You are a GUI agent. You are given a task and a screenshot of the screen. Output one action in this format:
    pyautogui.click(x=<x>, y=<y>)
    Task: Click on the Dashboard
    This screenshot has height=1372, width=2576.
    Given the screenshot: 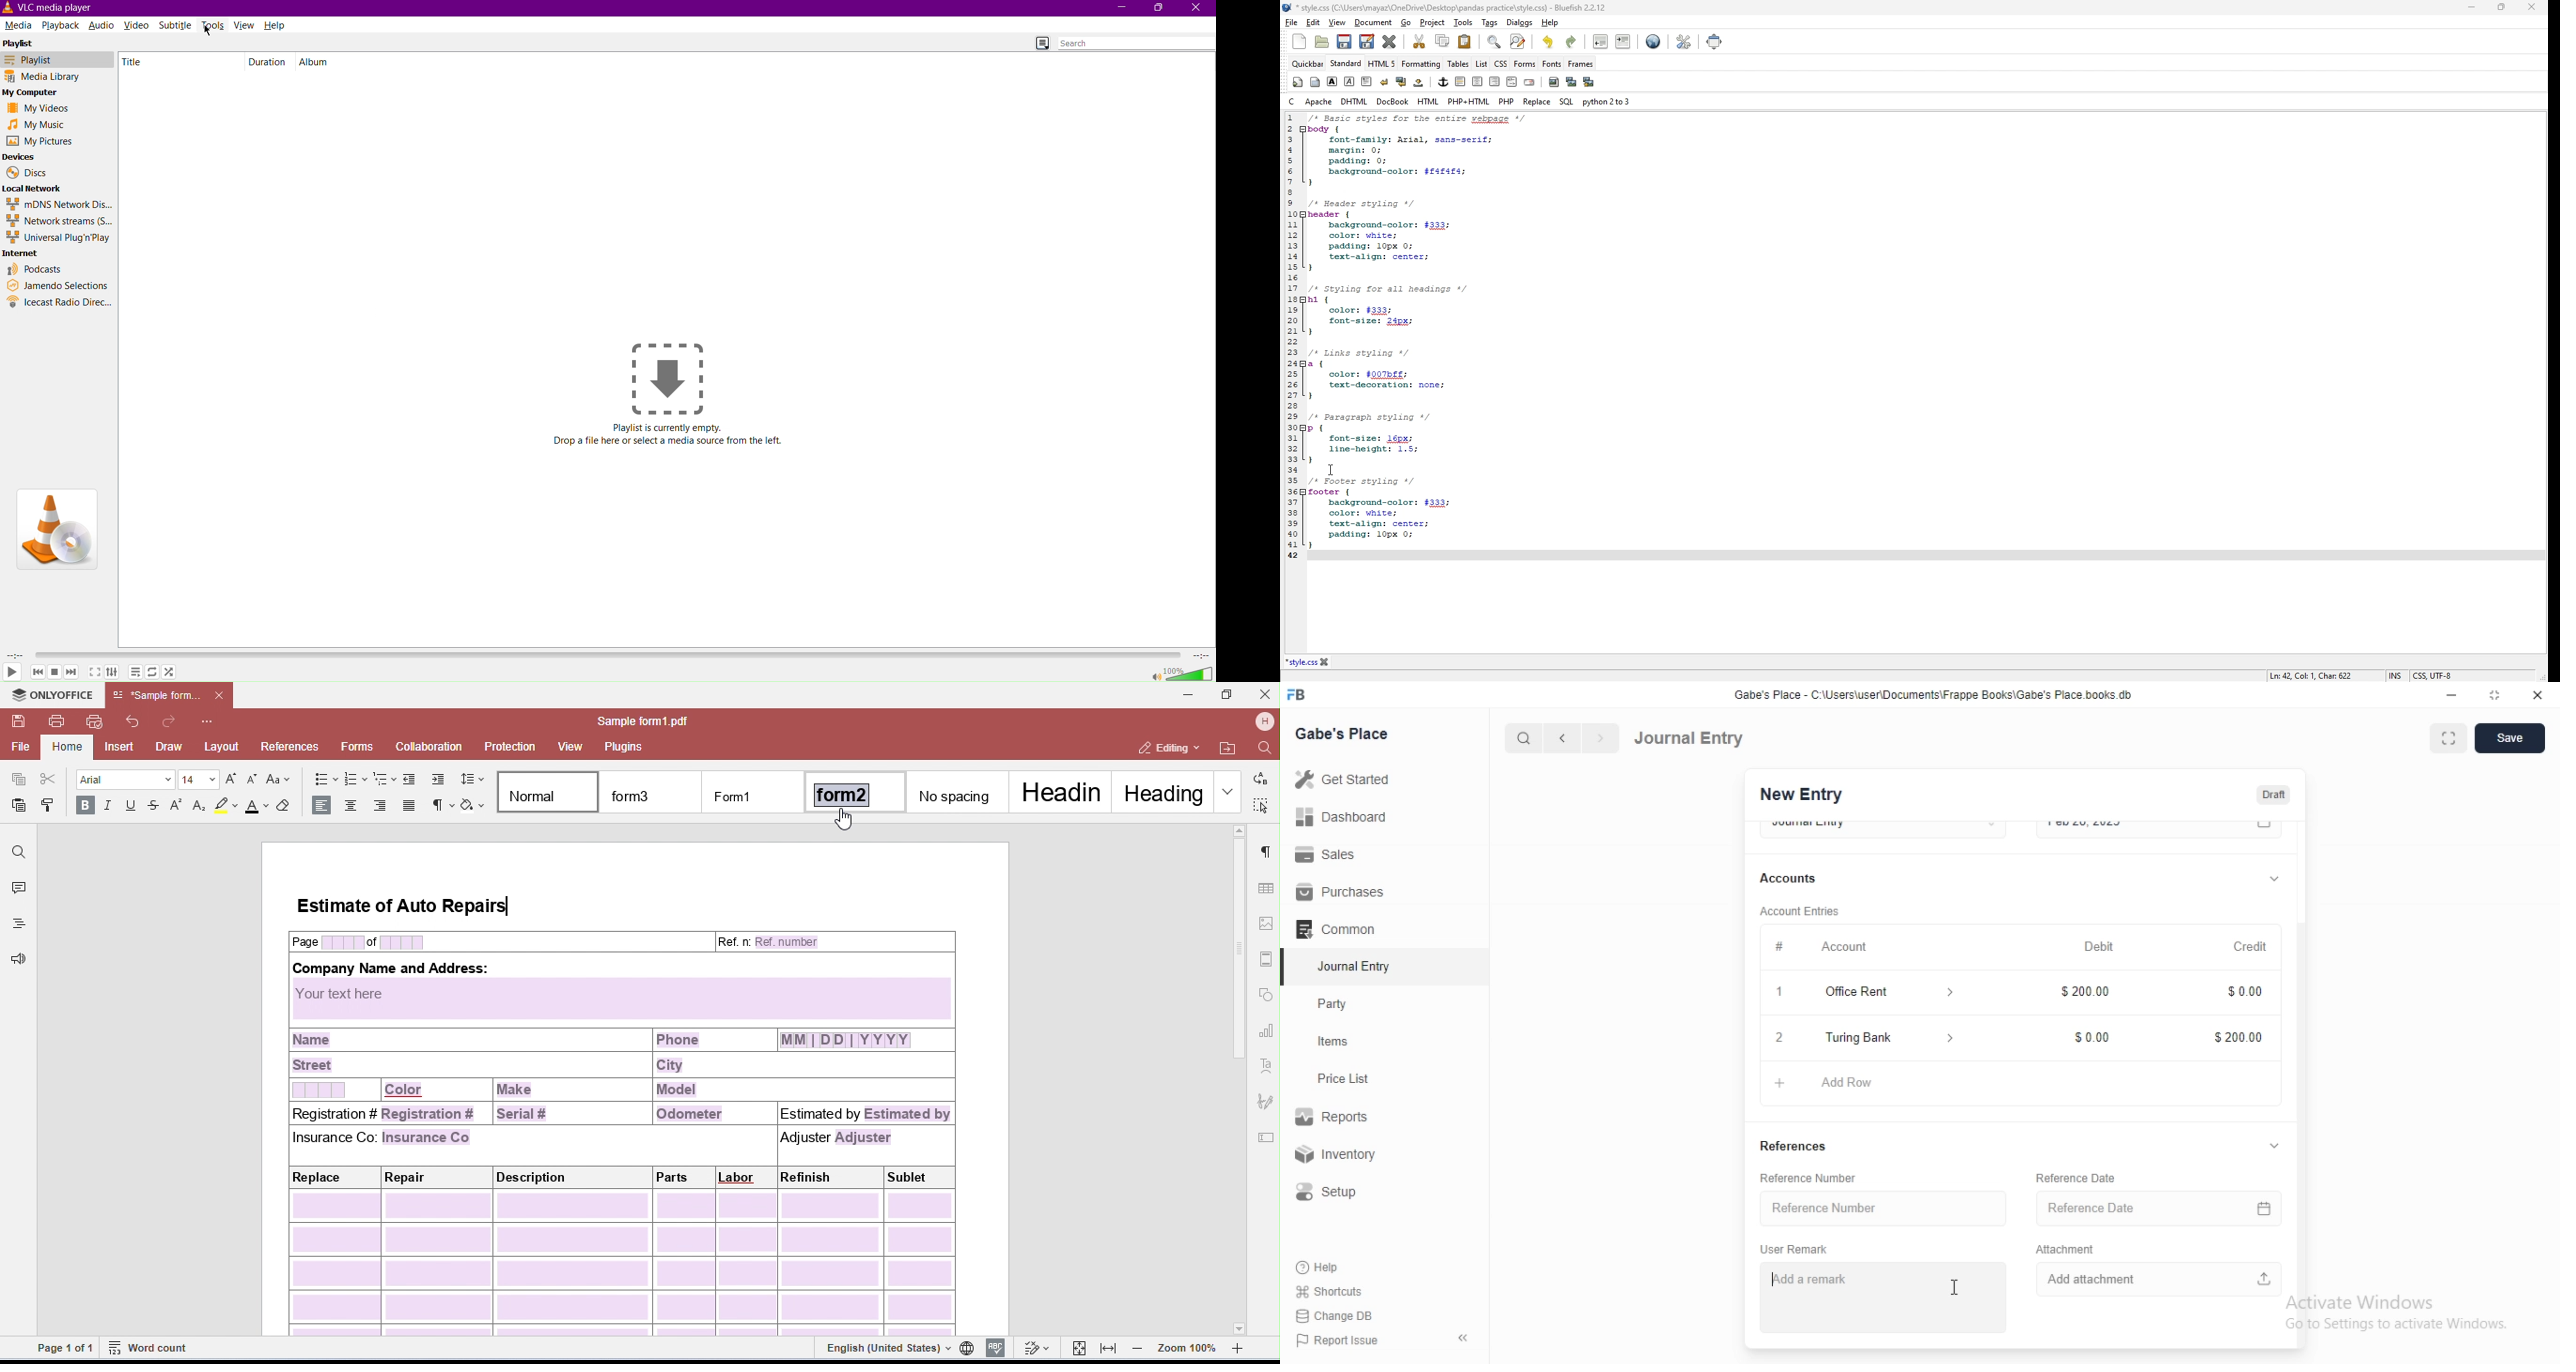 What is the action you would take?
    pyautogui.click(x=1339, y=817)
    